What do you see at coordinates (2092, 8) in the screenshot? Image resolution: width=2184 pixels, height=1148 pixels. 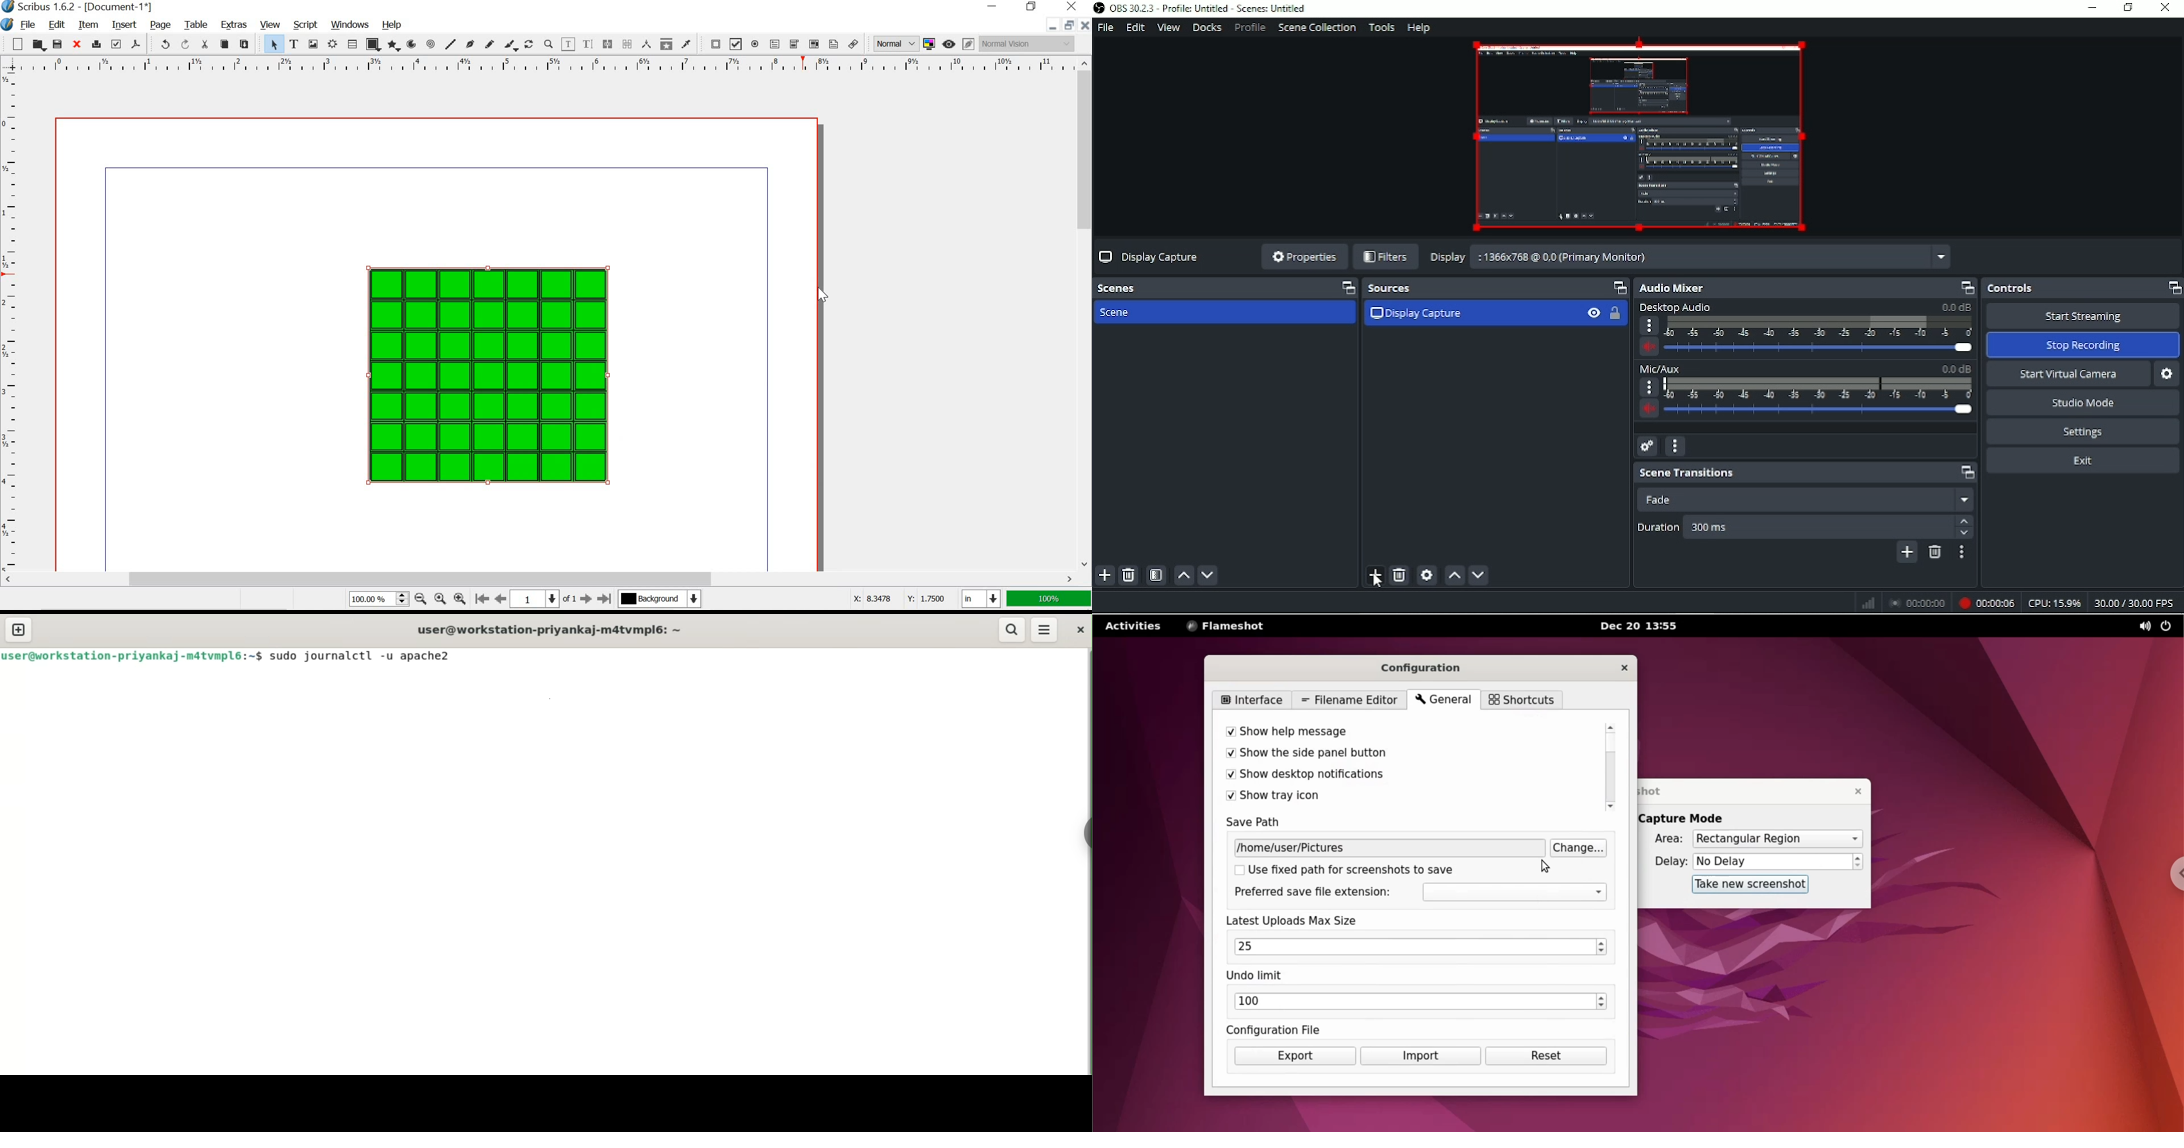 I see `Minimize` at bounding box center [2092, 8].